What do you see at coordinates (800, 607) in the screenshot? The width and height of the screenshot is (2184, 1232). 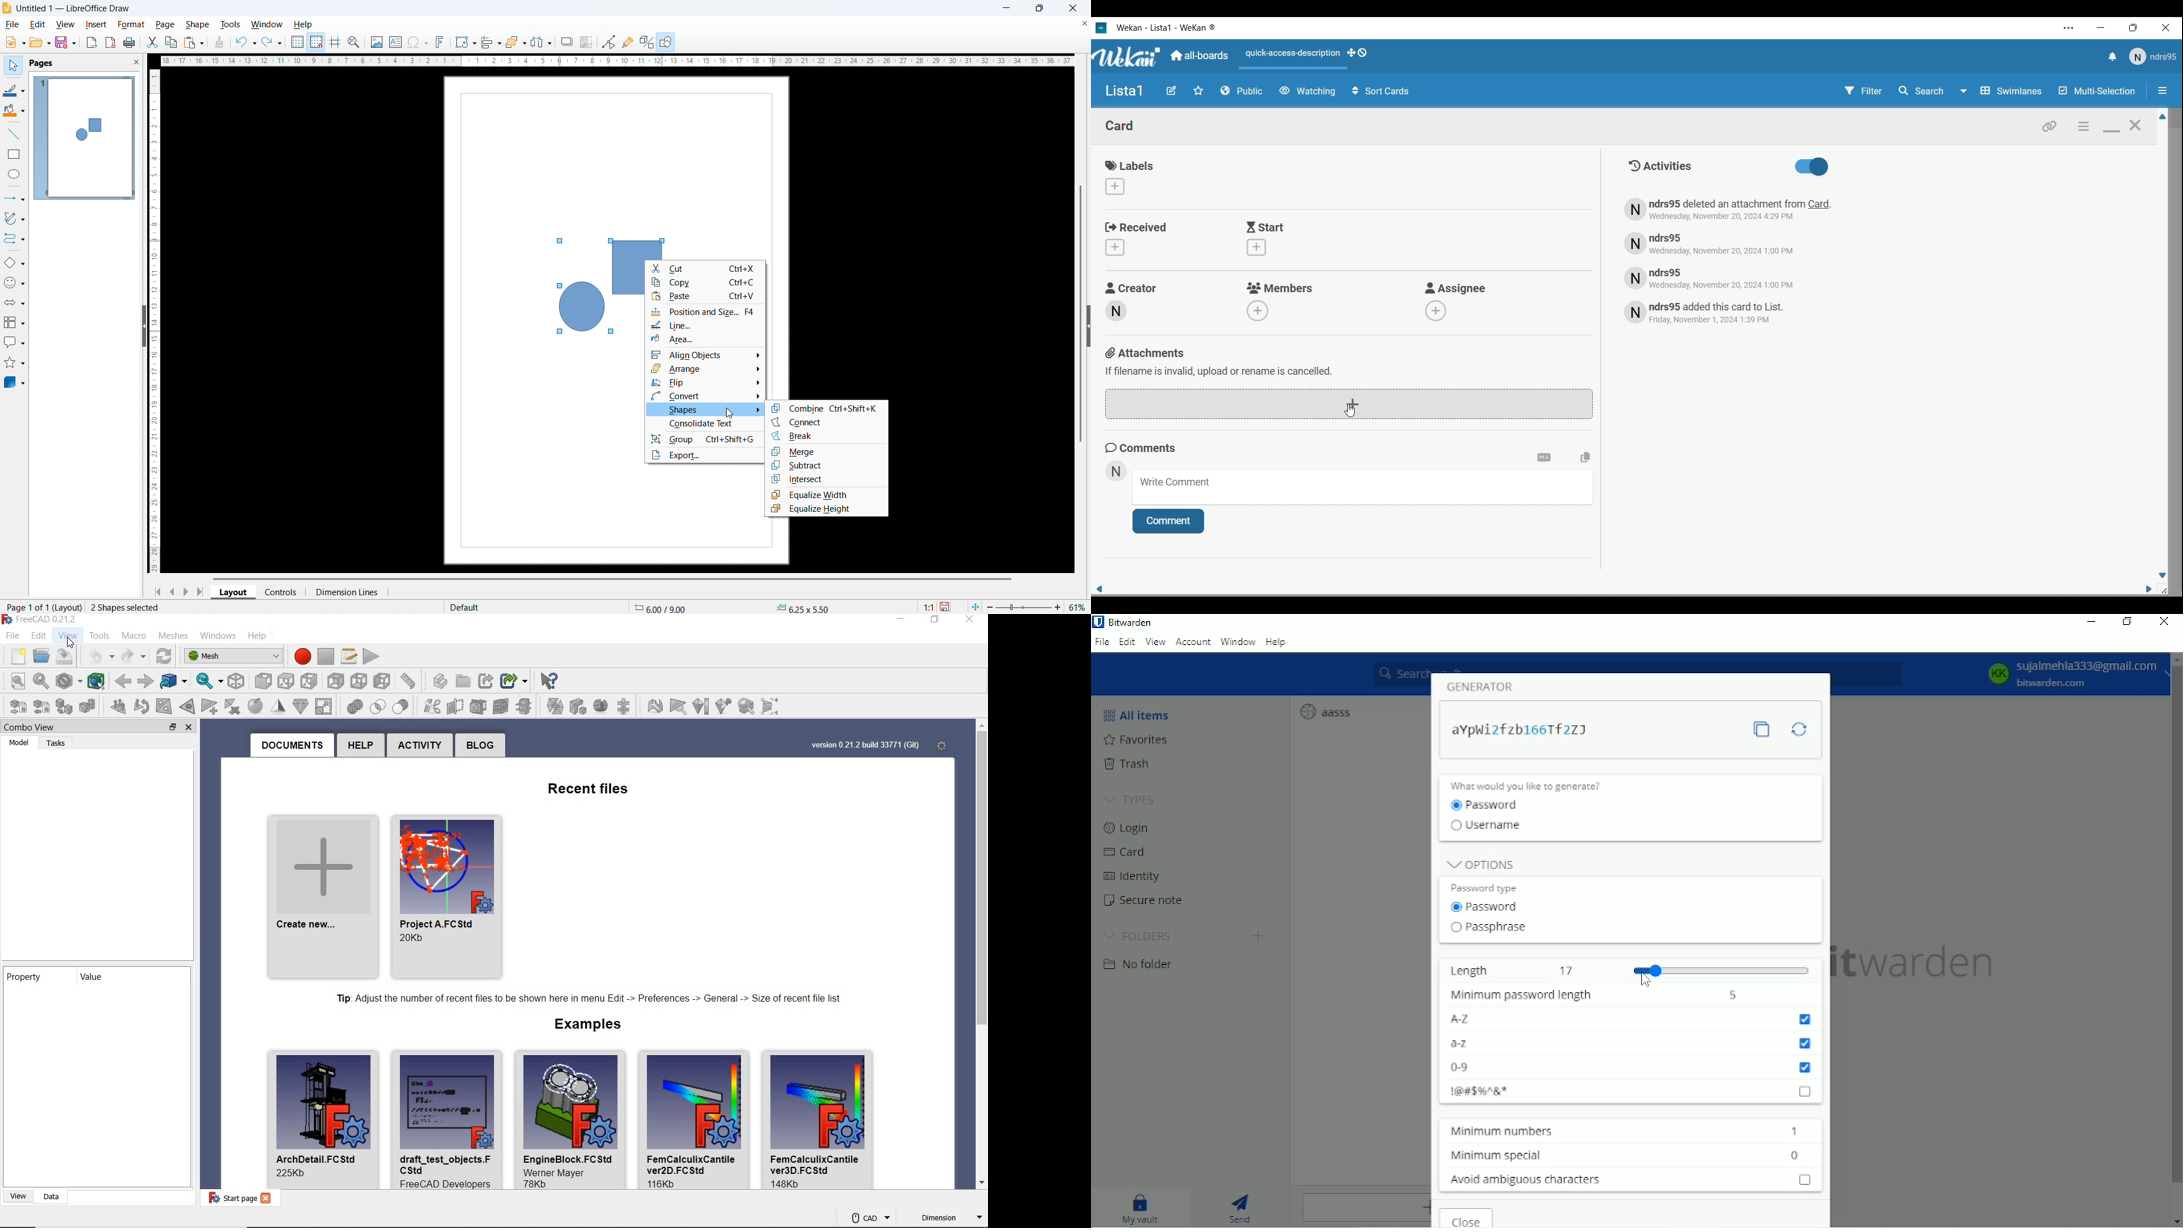 I see `object dimension` at bounding box center [800, 607].